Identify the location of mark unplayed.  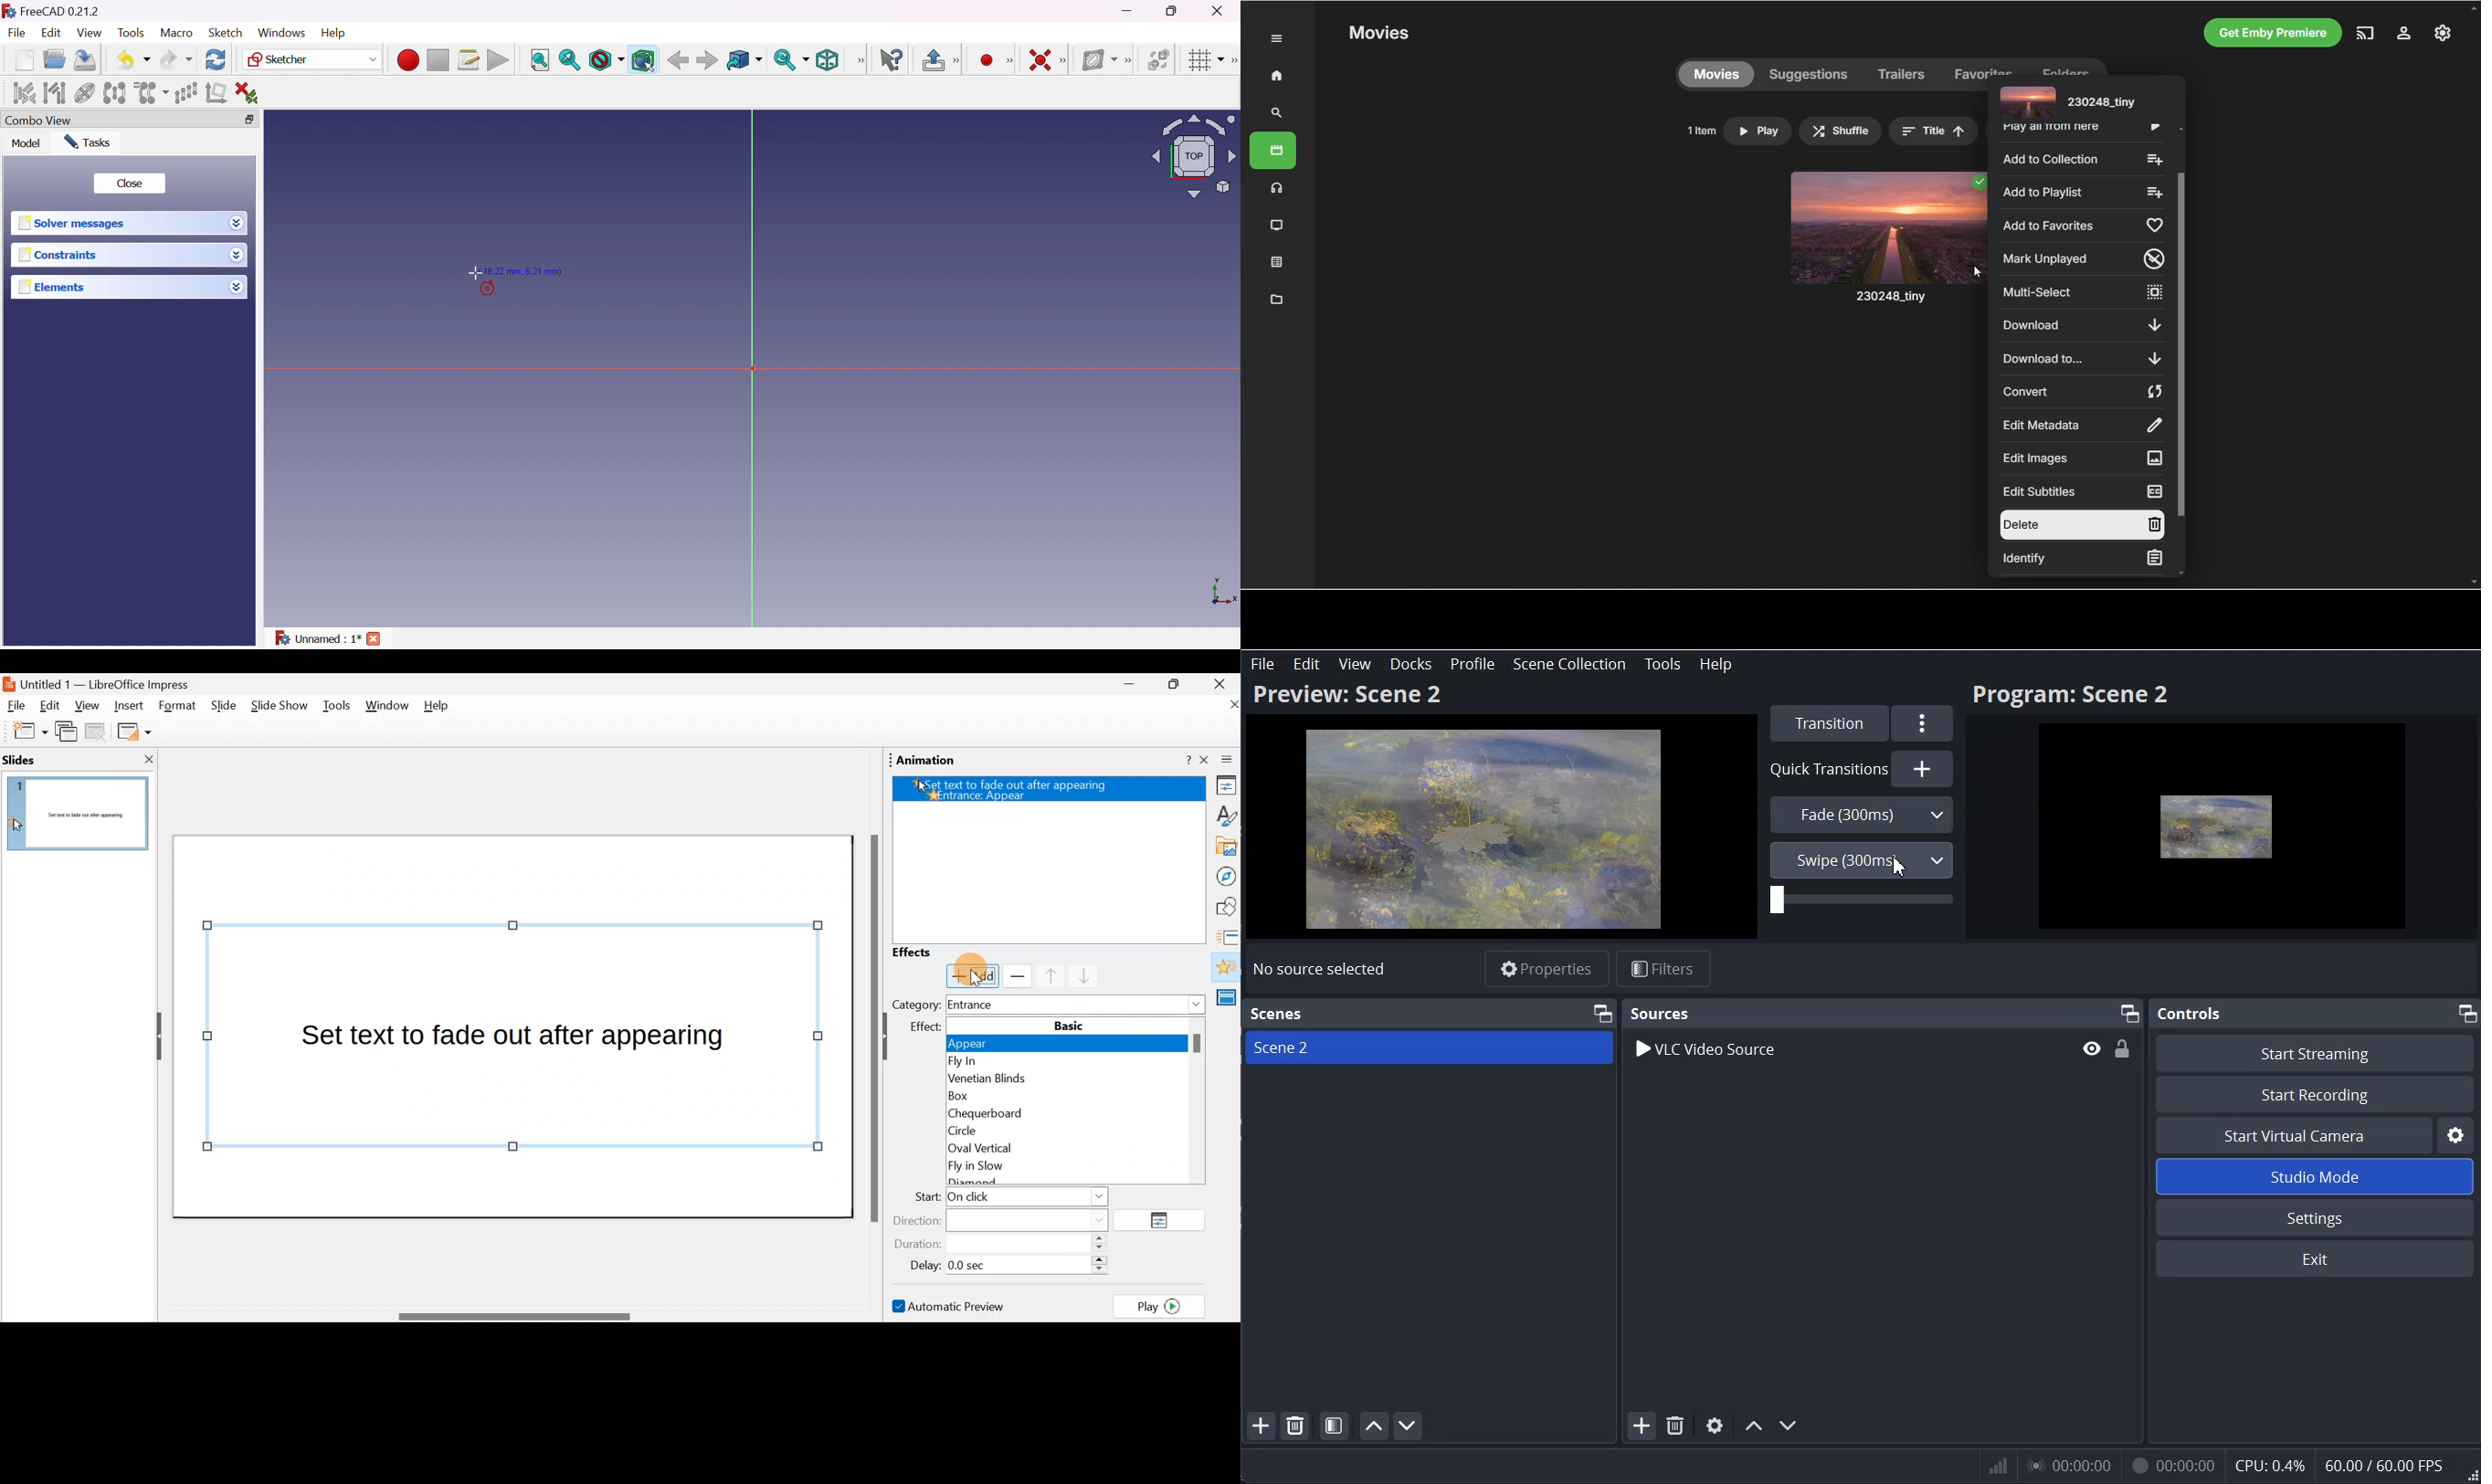
(2080, 258).